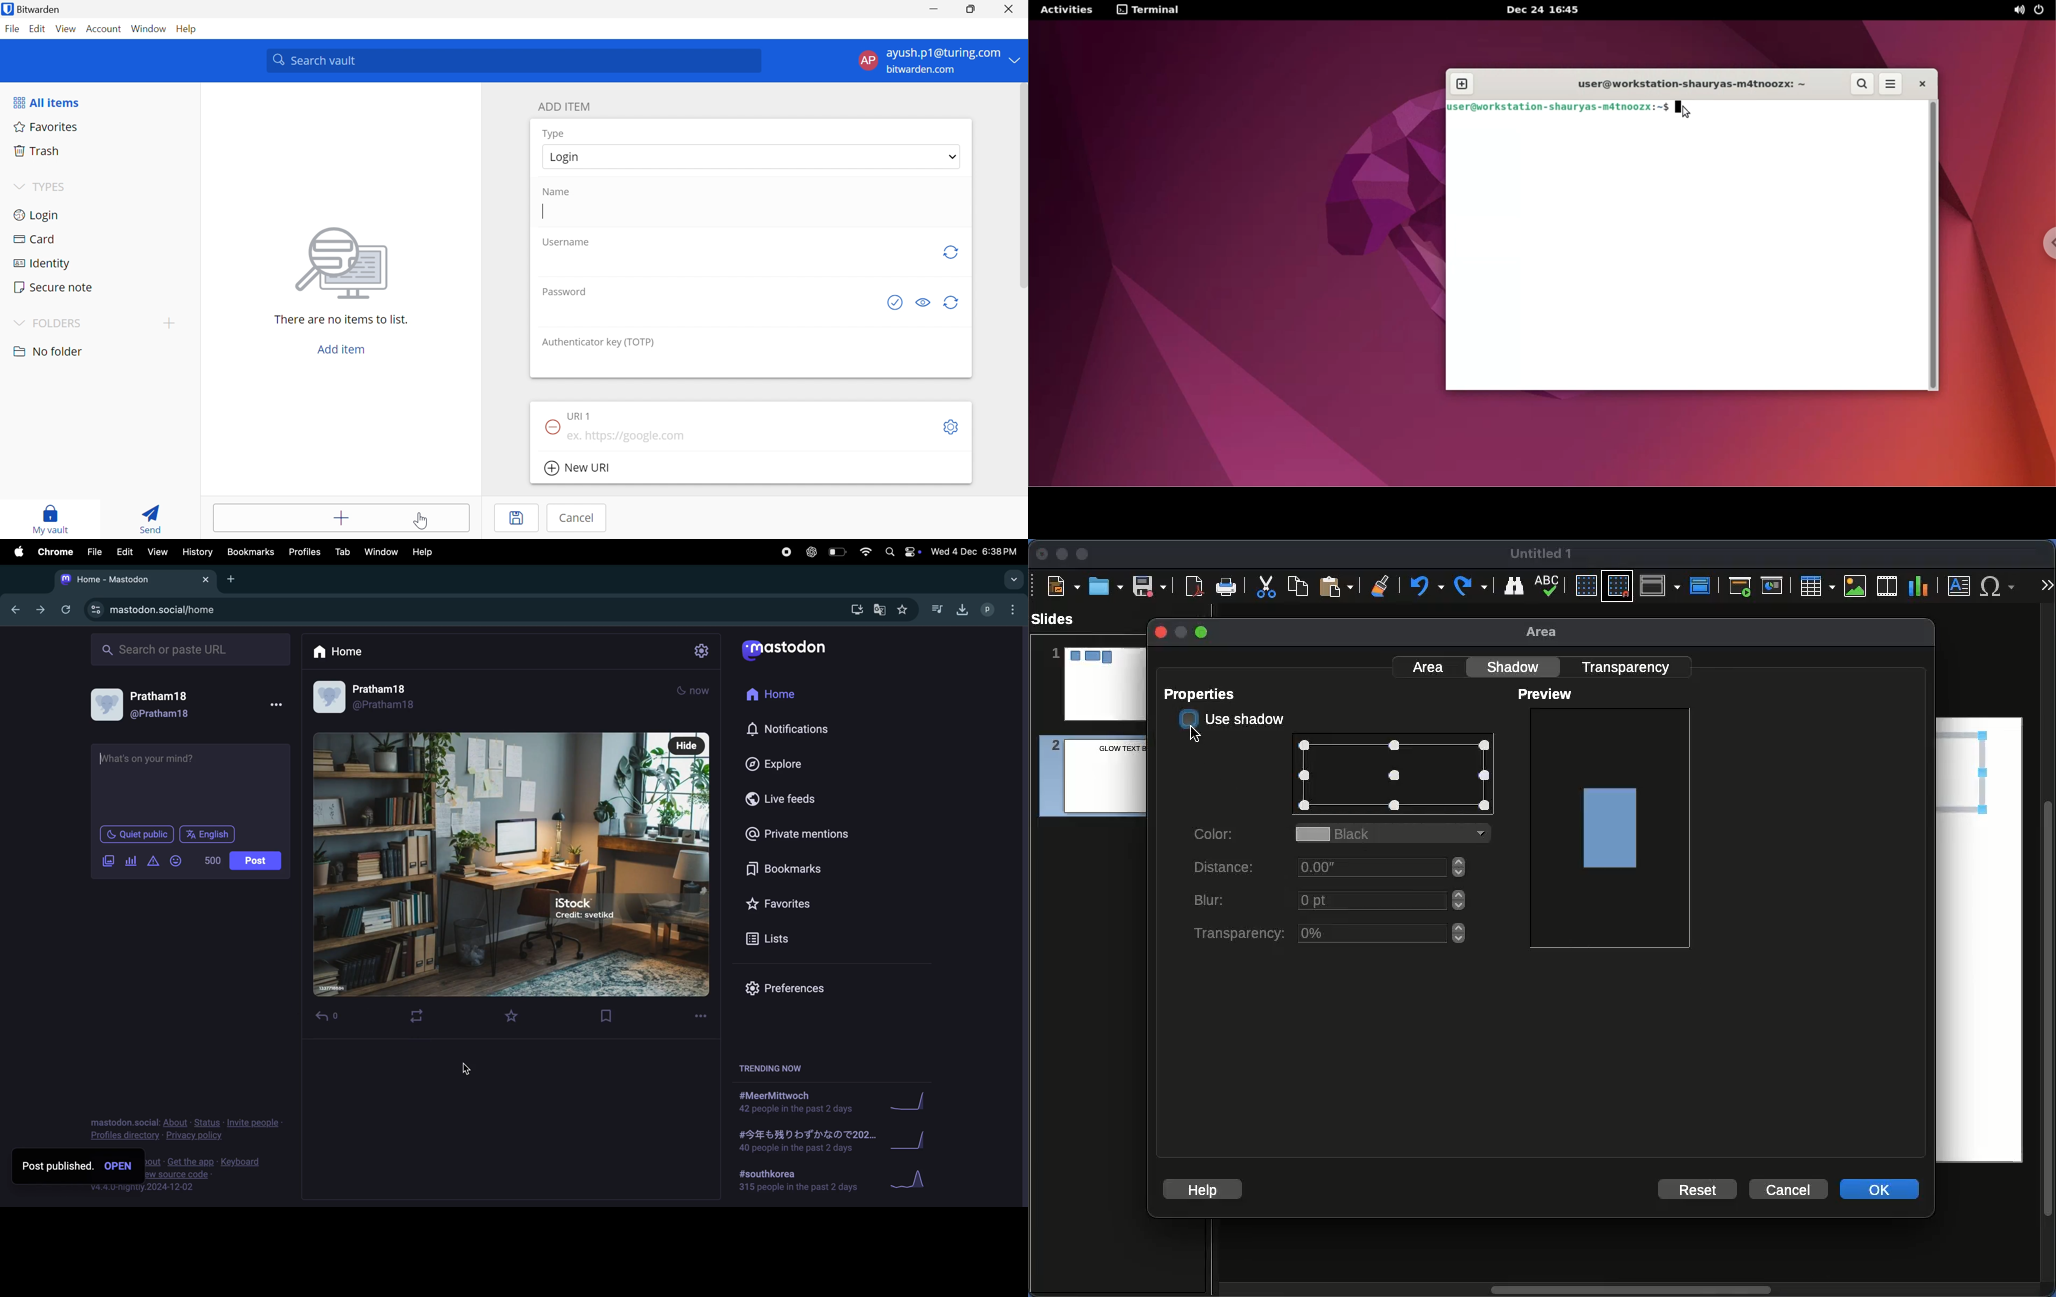 The height and width of the screenshot is (1316, 2072). Describe the element at coordinates (785, 552) in the screenshot. I see `record` at that location.